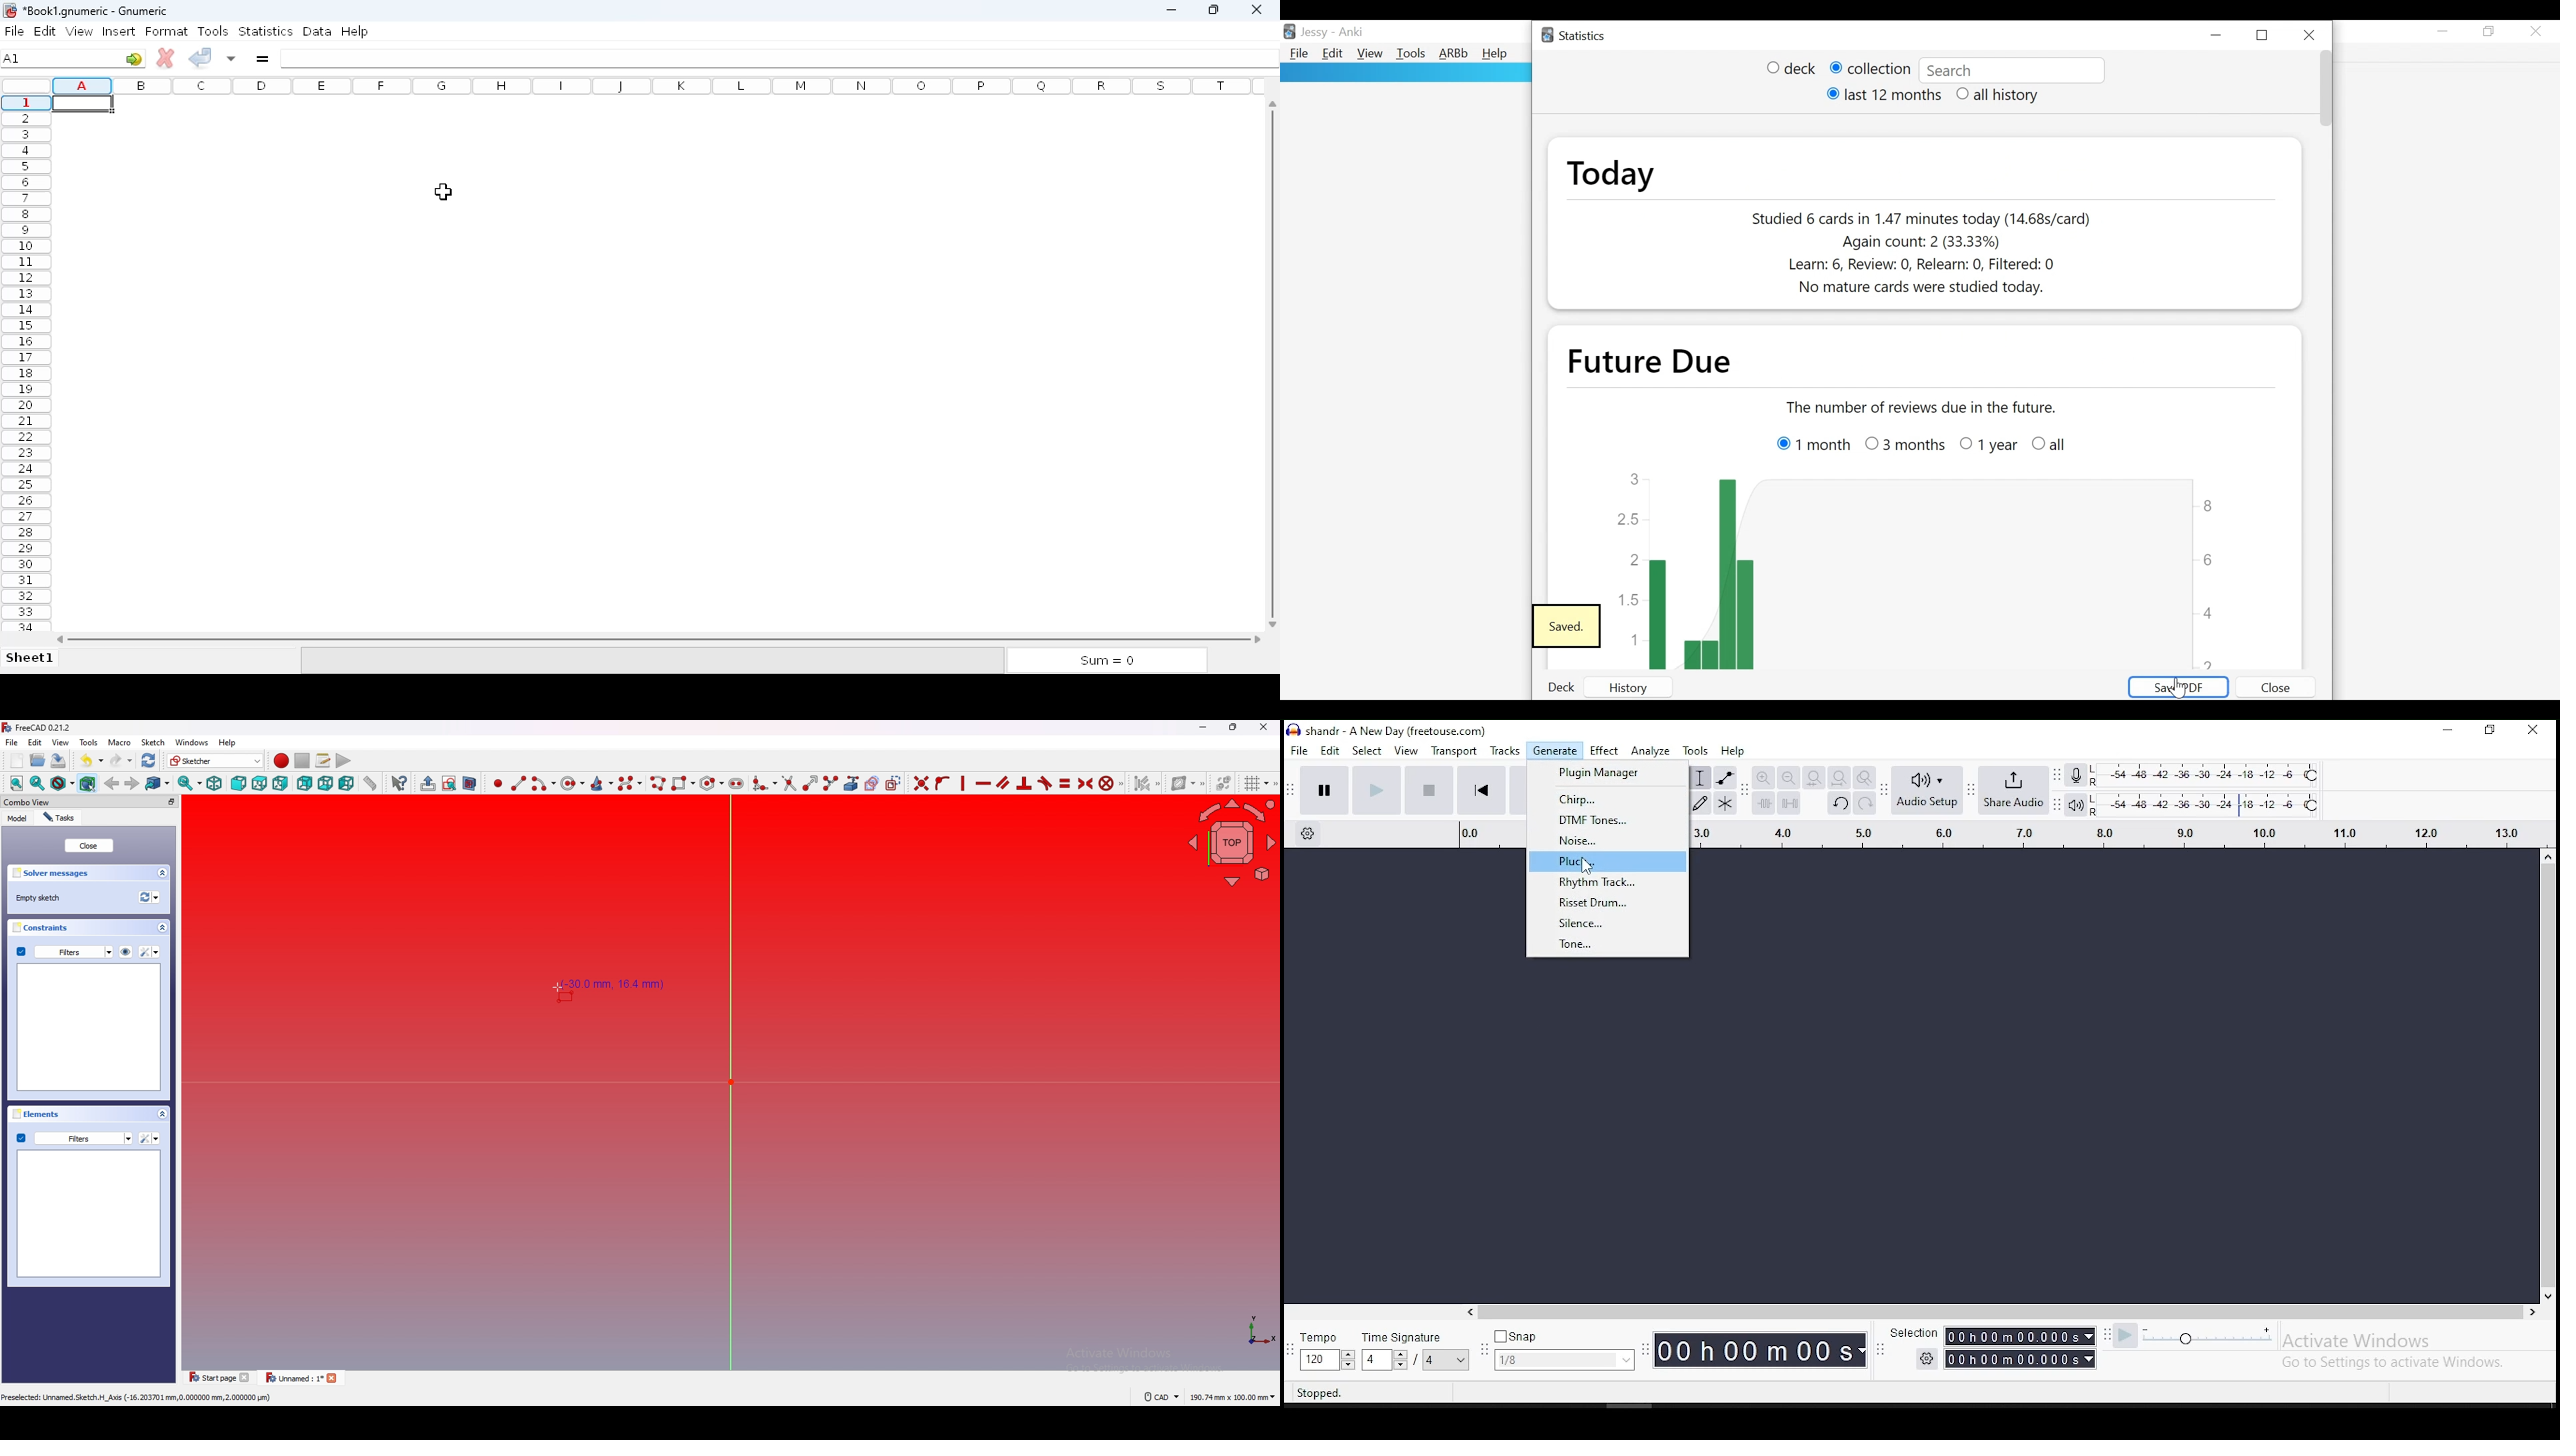 The width and height of the screenshot is (2576, 1456). What do you see at coordinates (811, 783) in the screenshot?
I see `extend edge` at bounding box center [811, 783].